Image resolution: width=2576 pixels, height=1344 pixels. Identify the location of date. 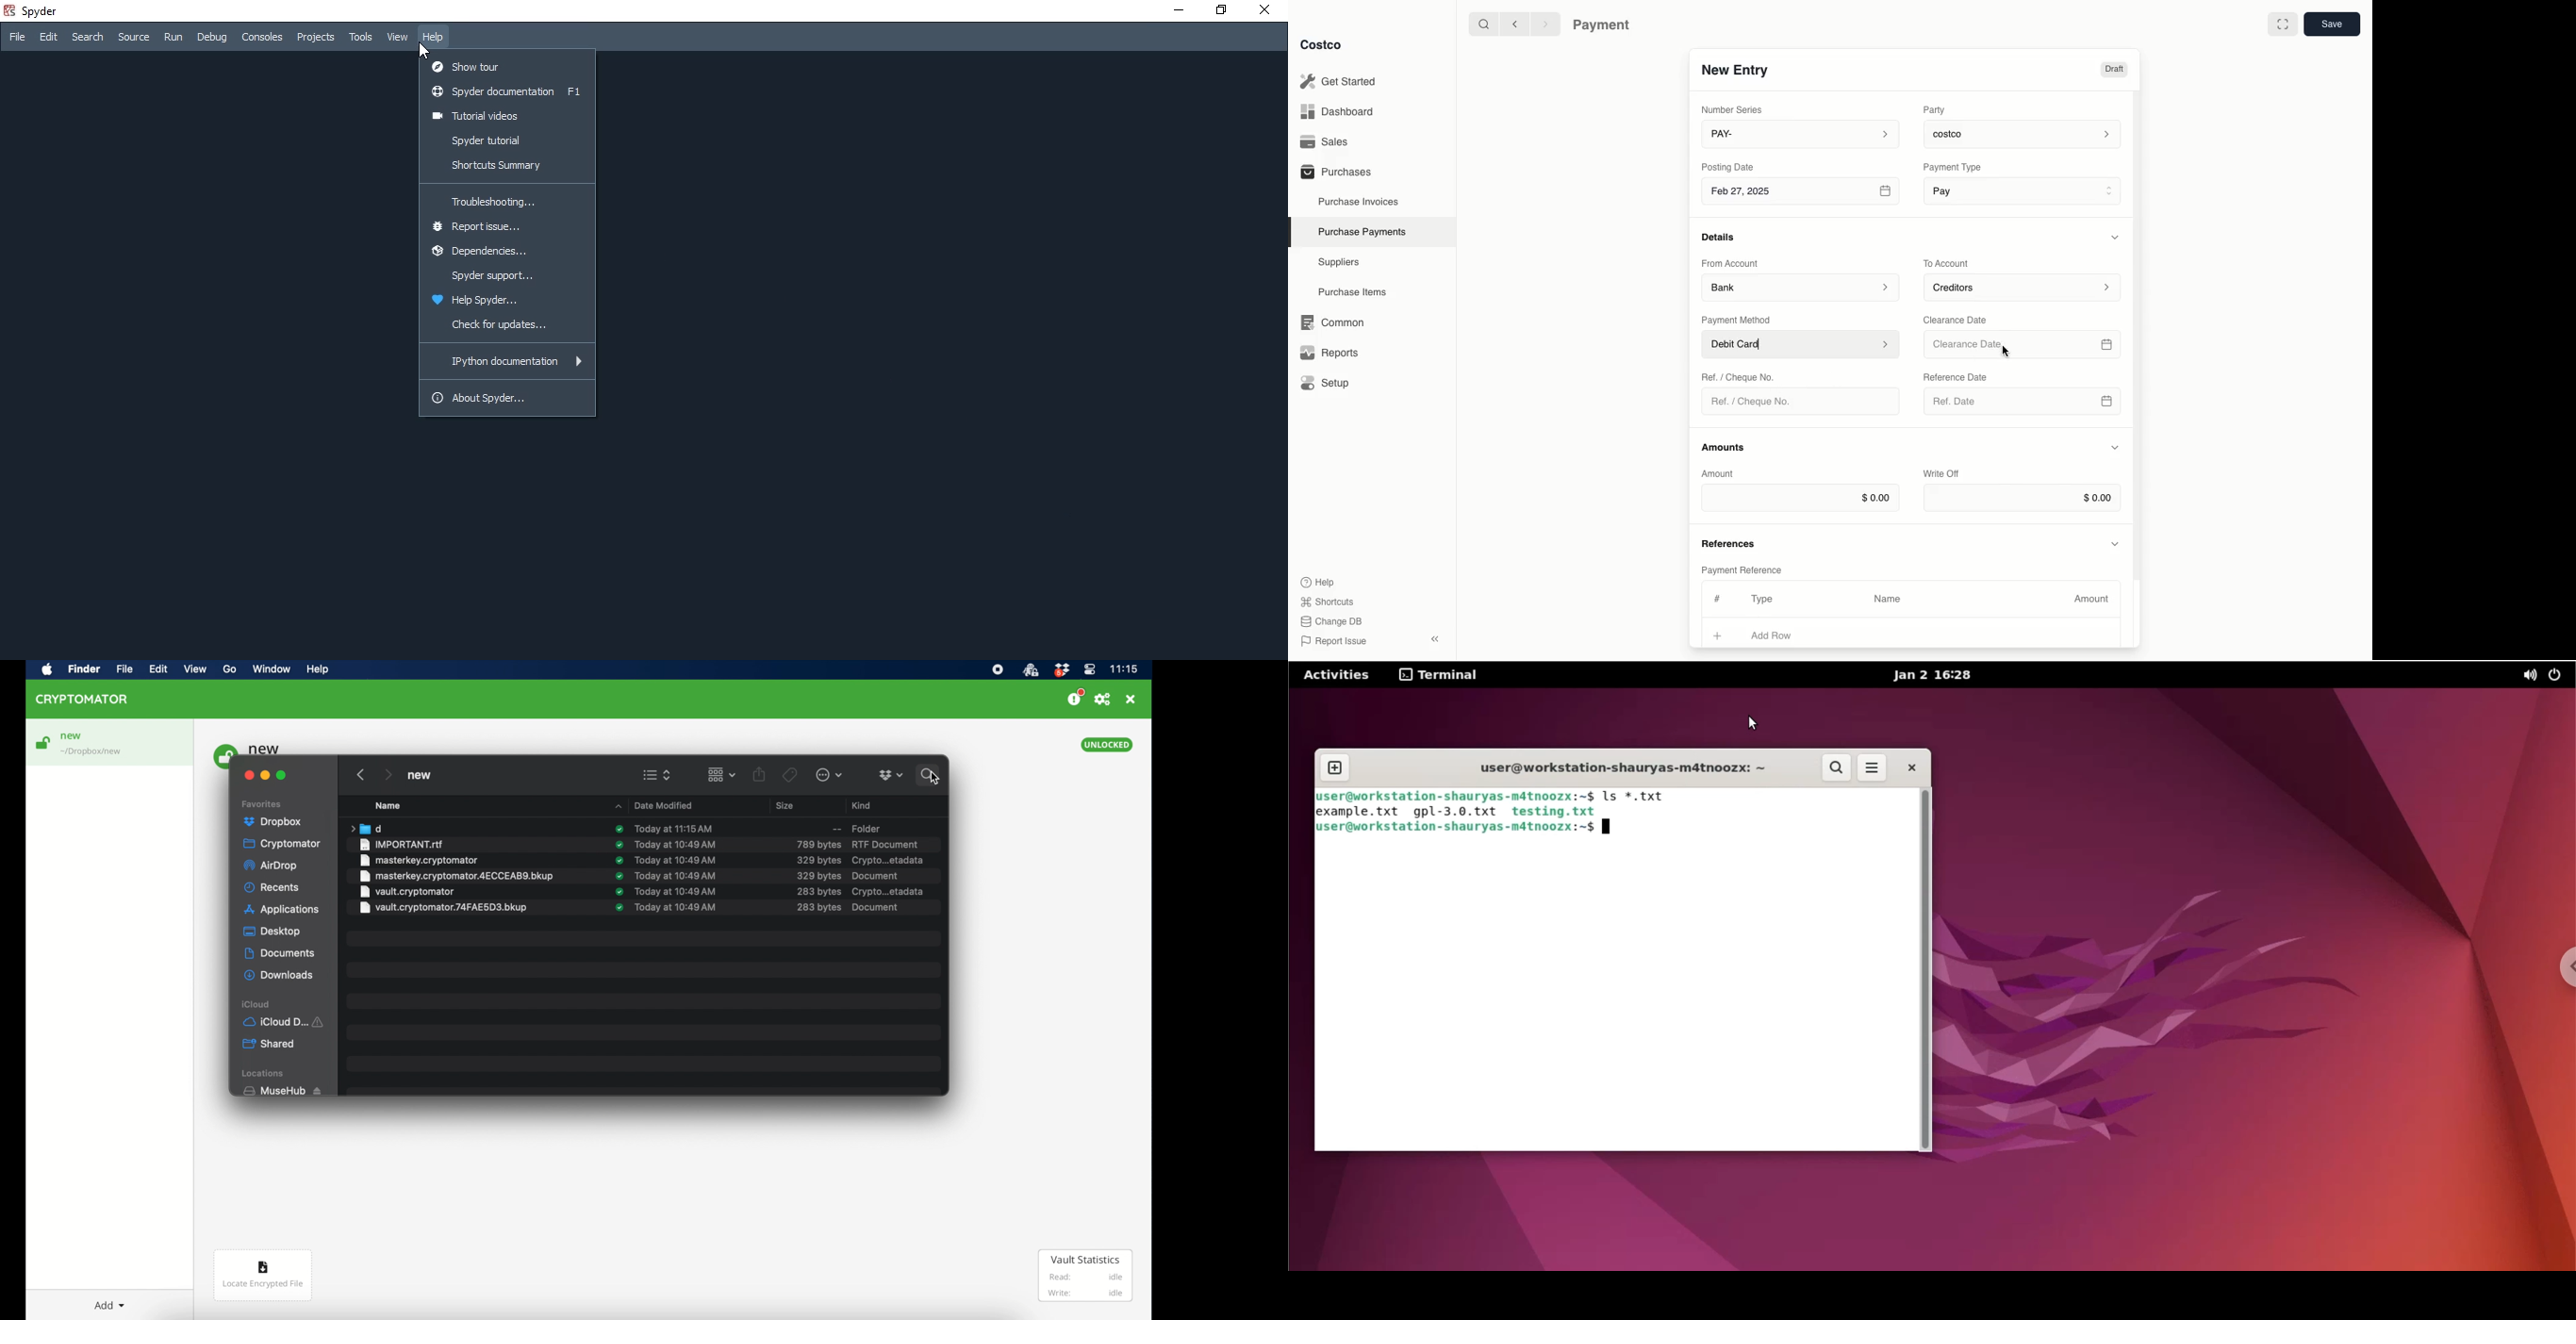
(675, 876).